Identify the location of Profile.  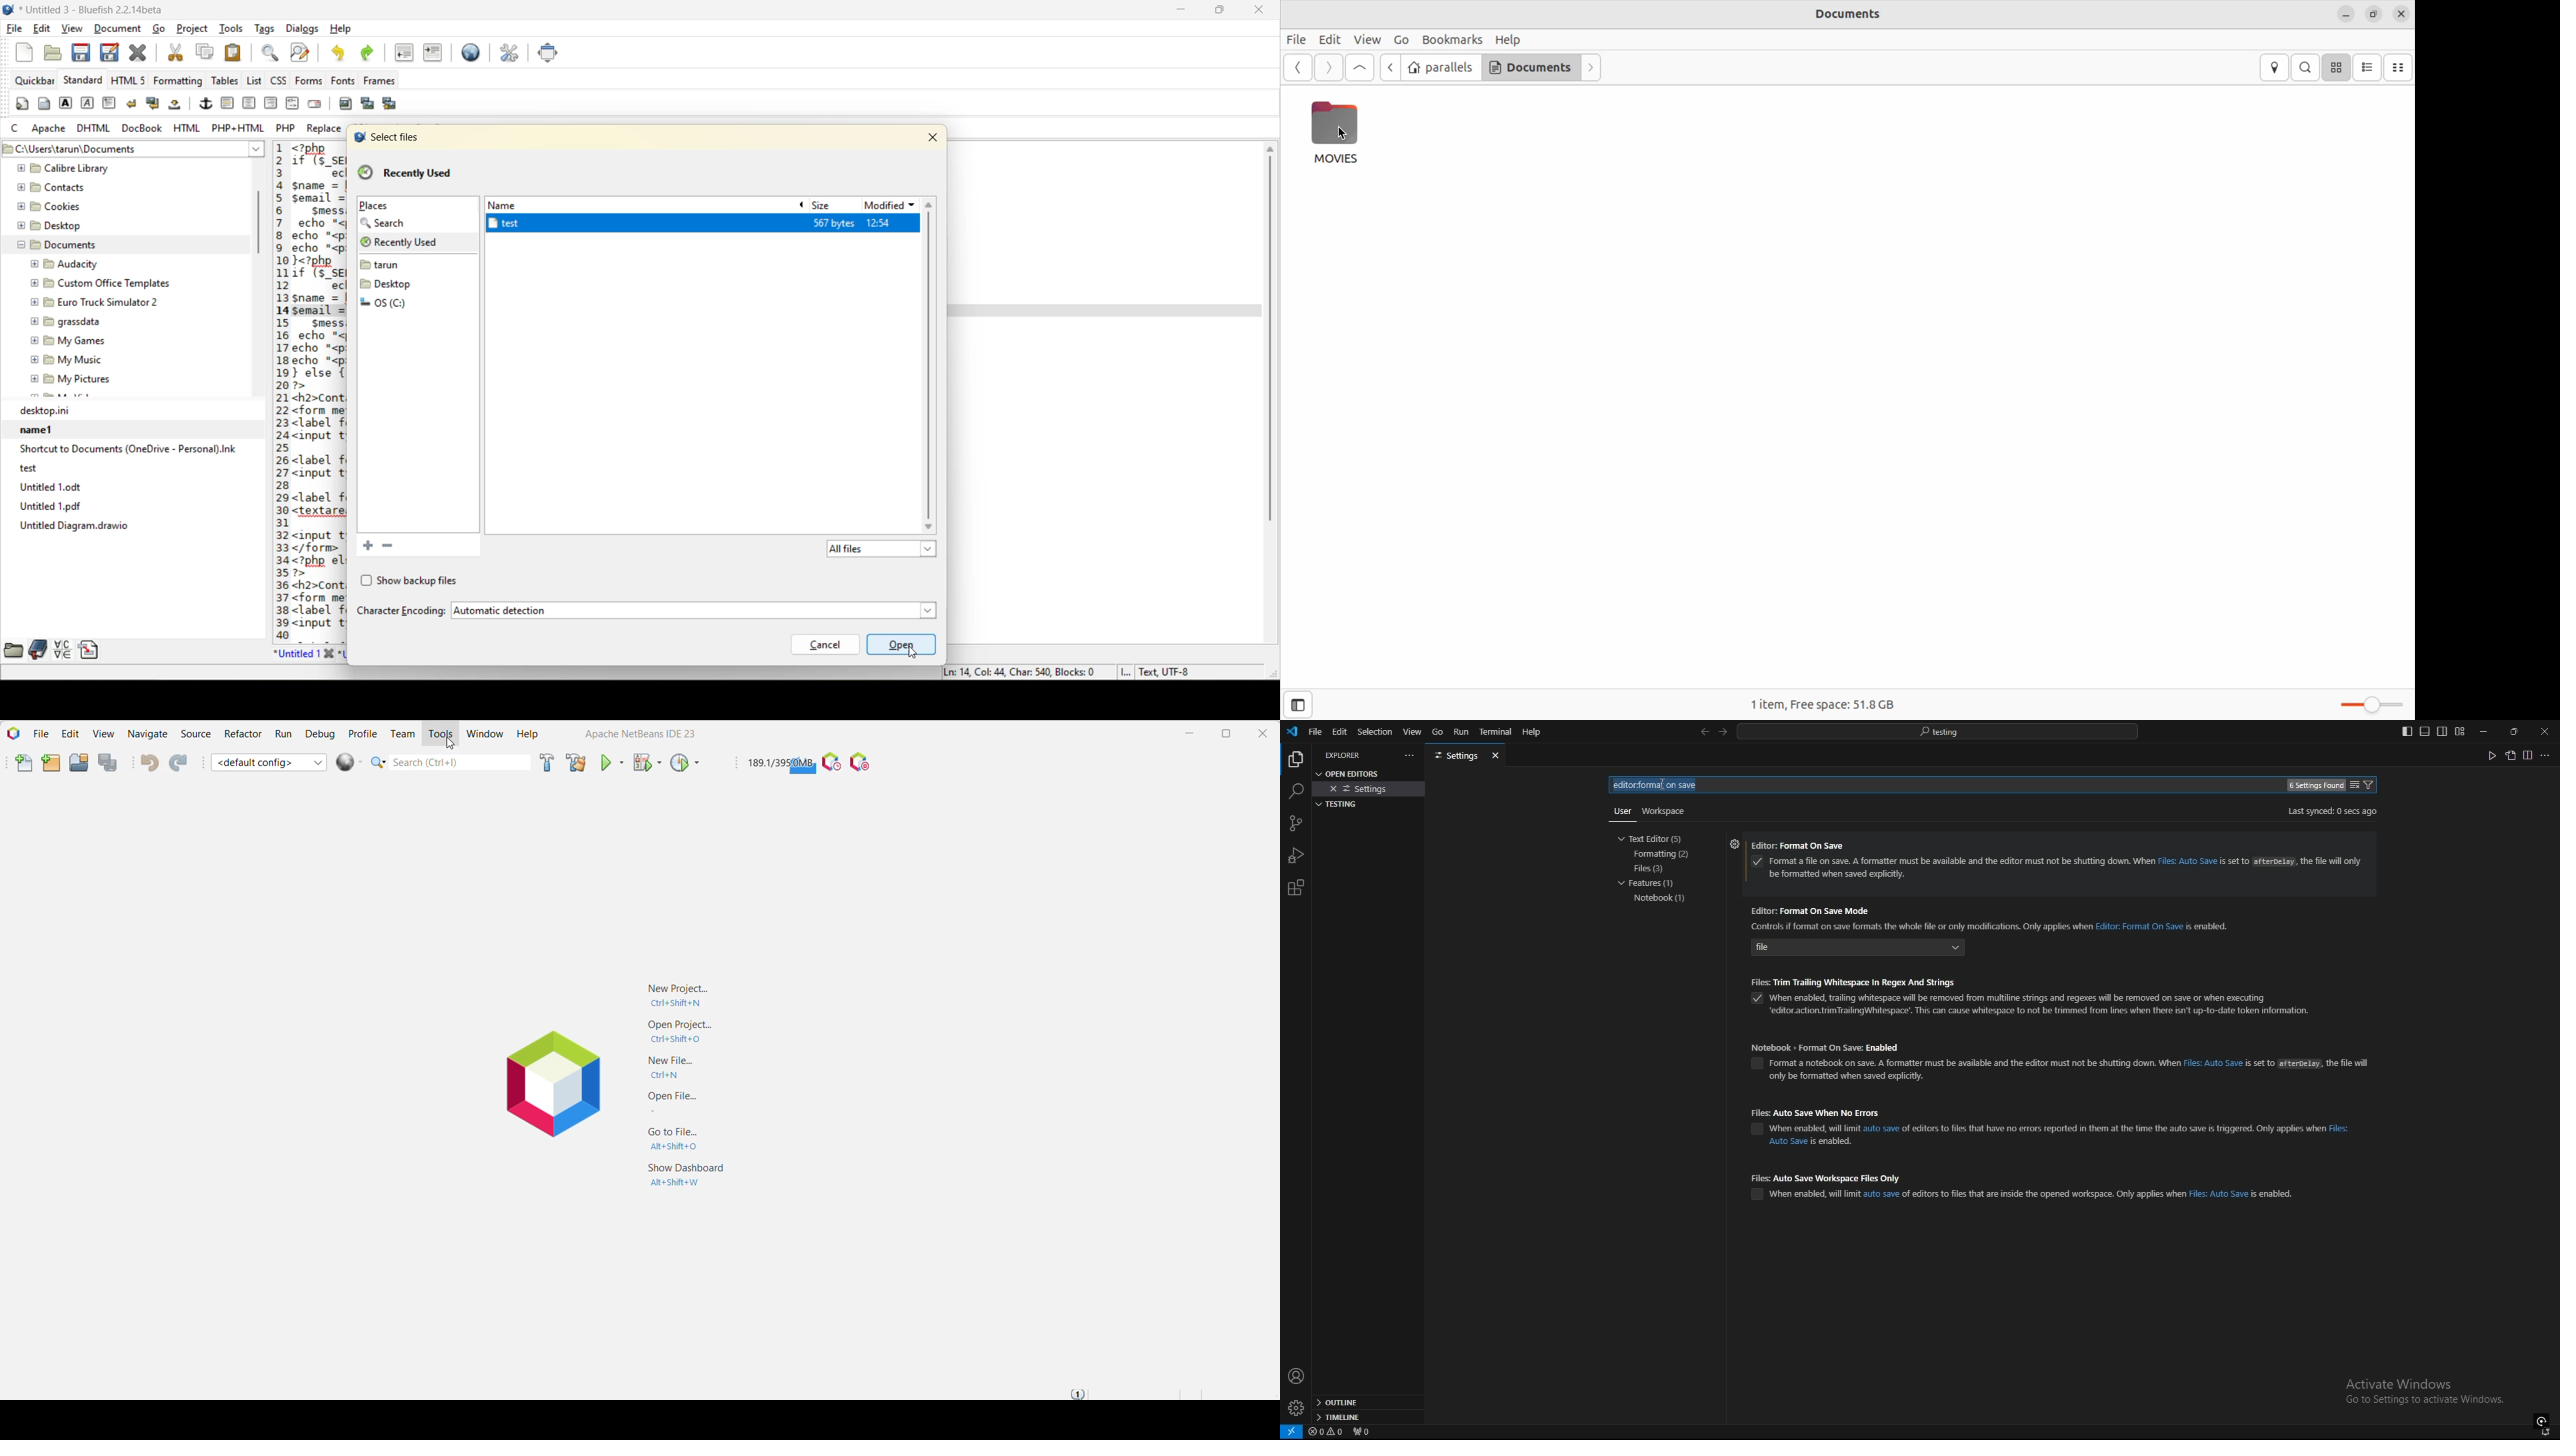
(363, 733).